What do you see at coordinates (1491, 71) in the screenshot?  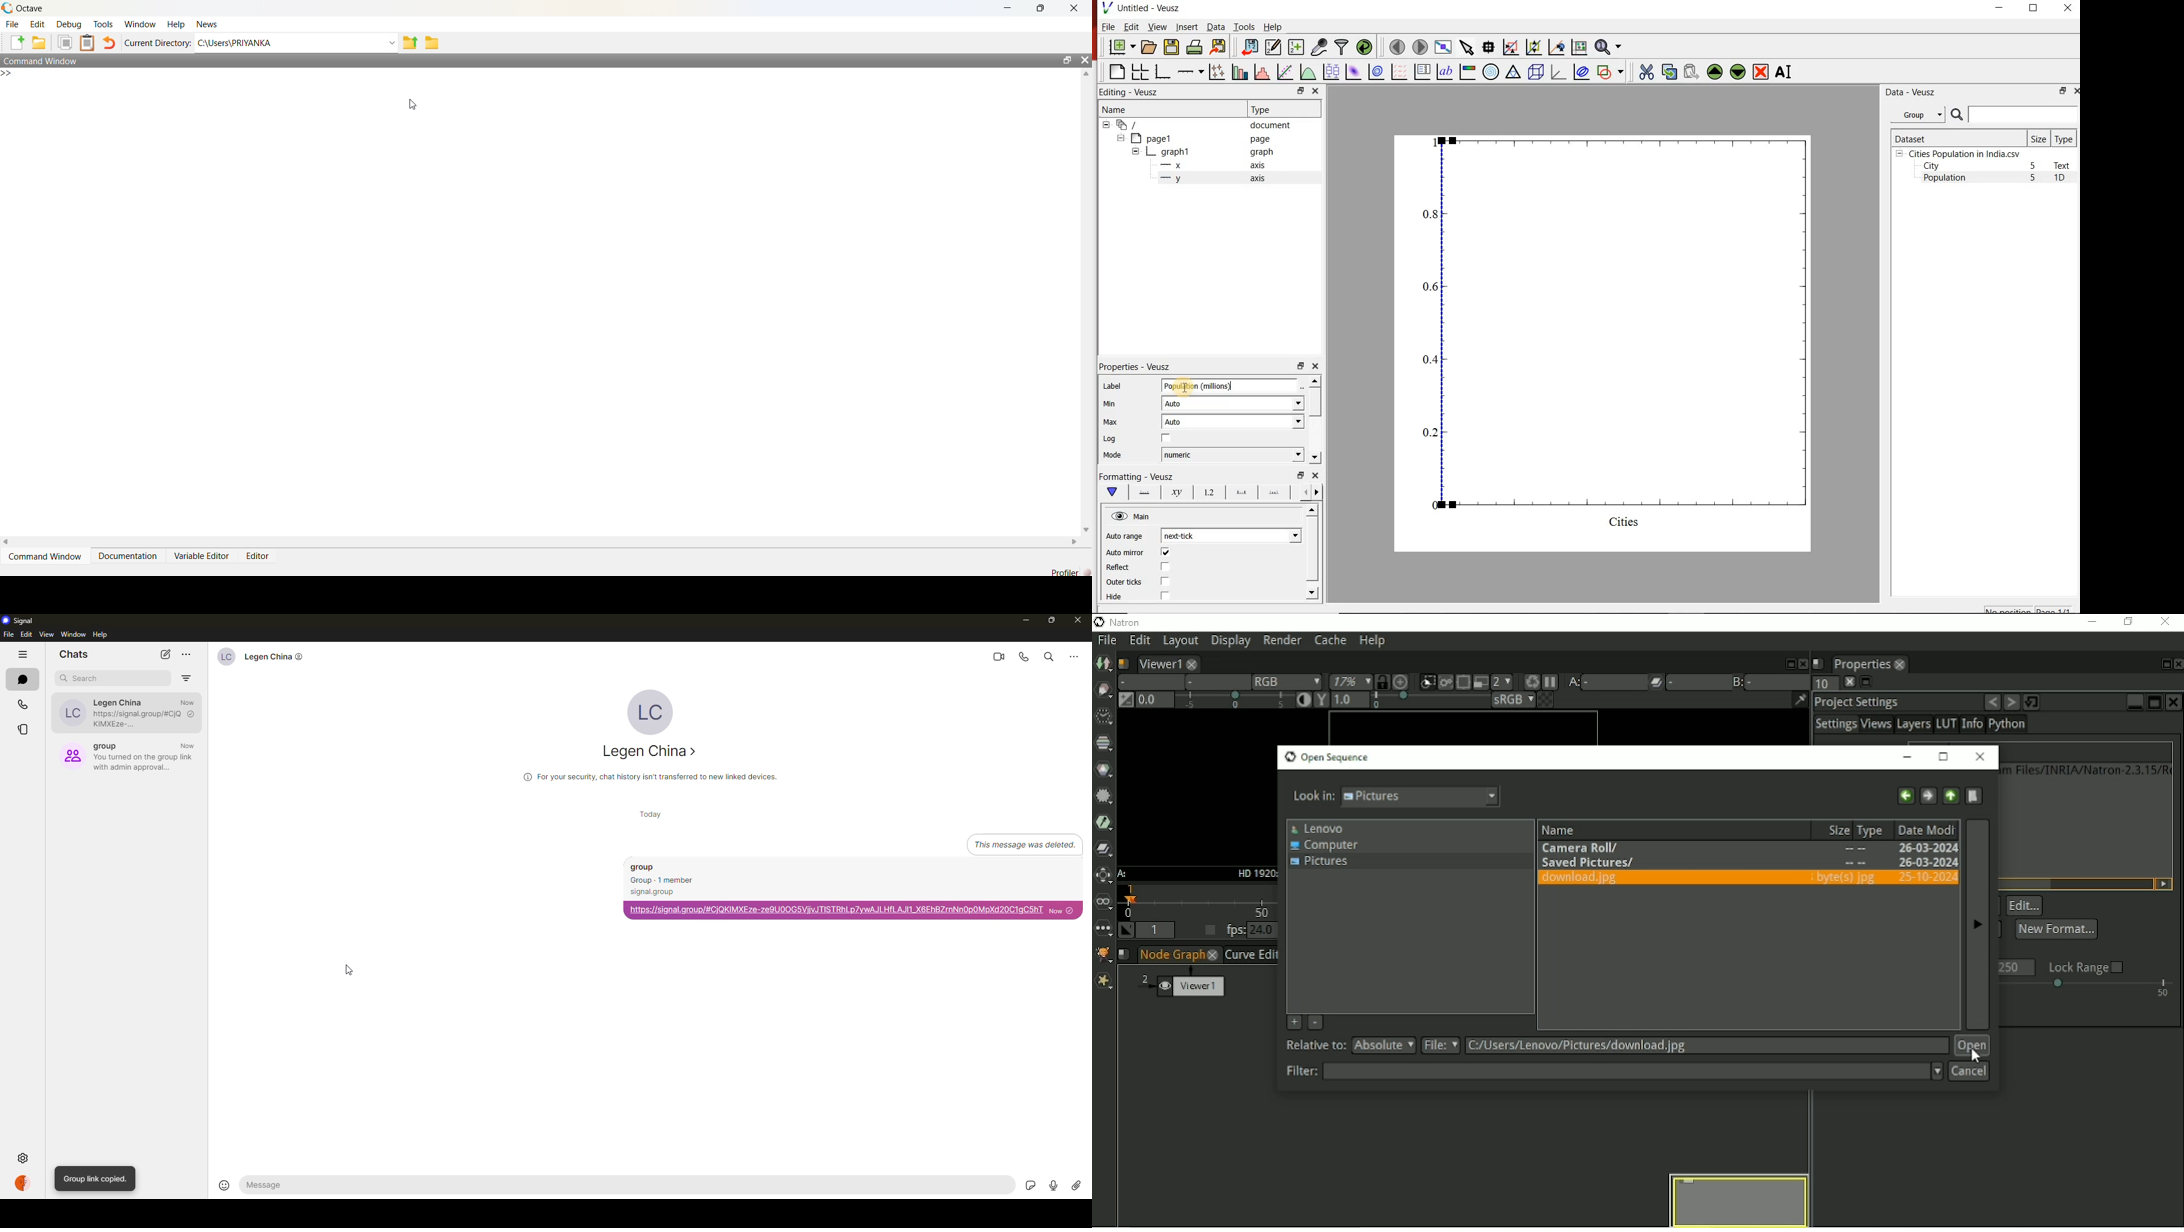 I see `polar graph` at bounding box center [1491, 71].